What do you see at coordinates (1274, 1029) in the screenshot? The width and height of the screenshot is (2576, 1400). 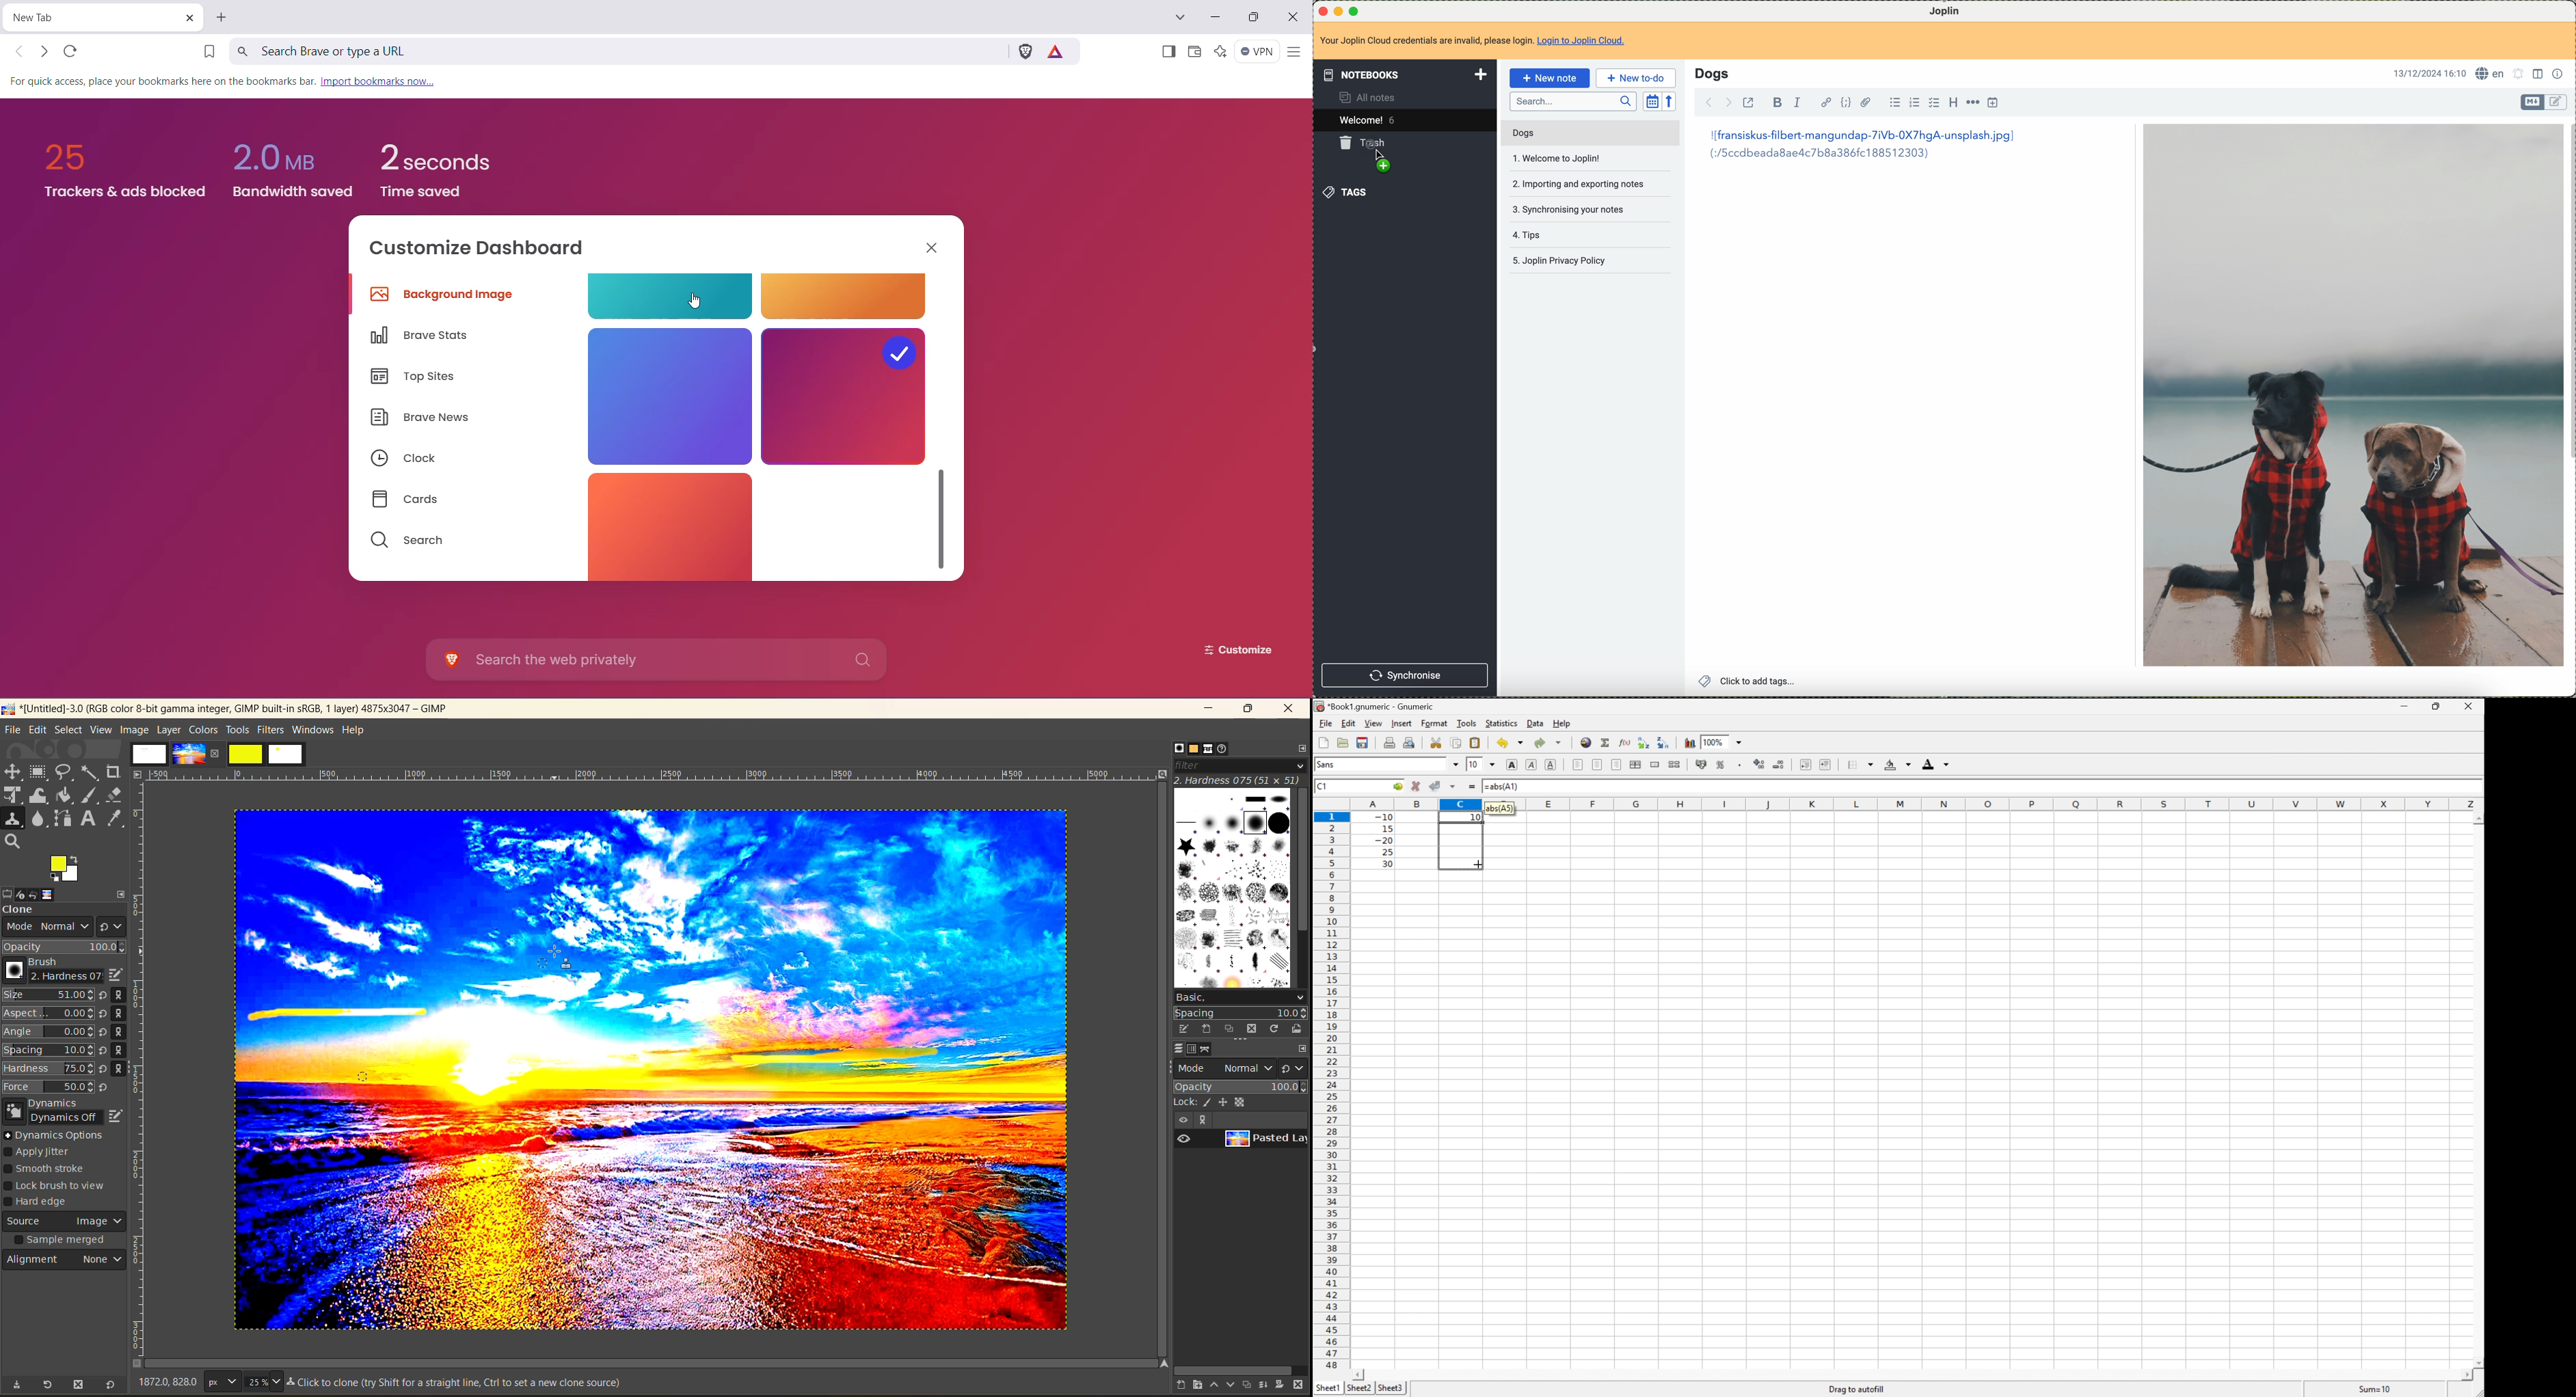 I see `refresh brushes` at bounding box center [1274, 1029].